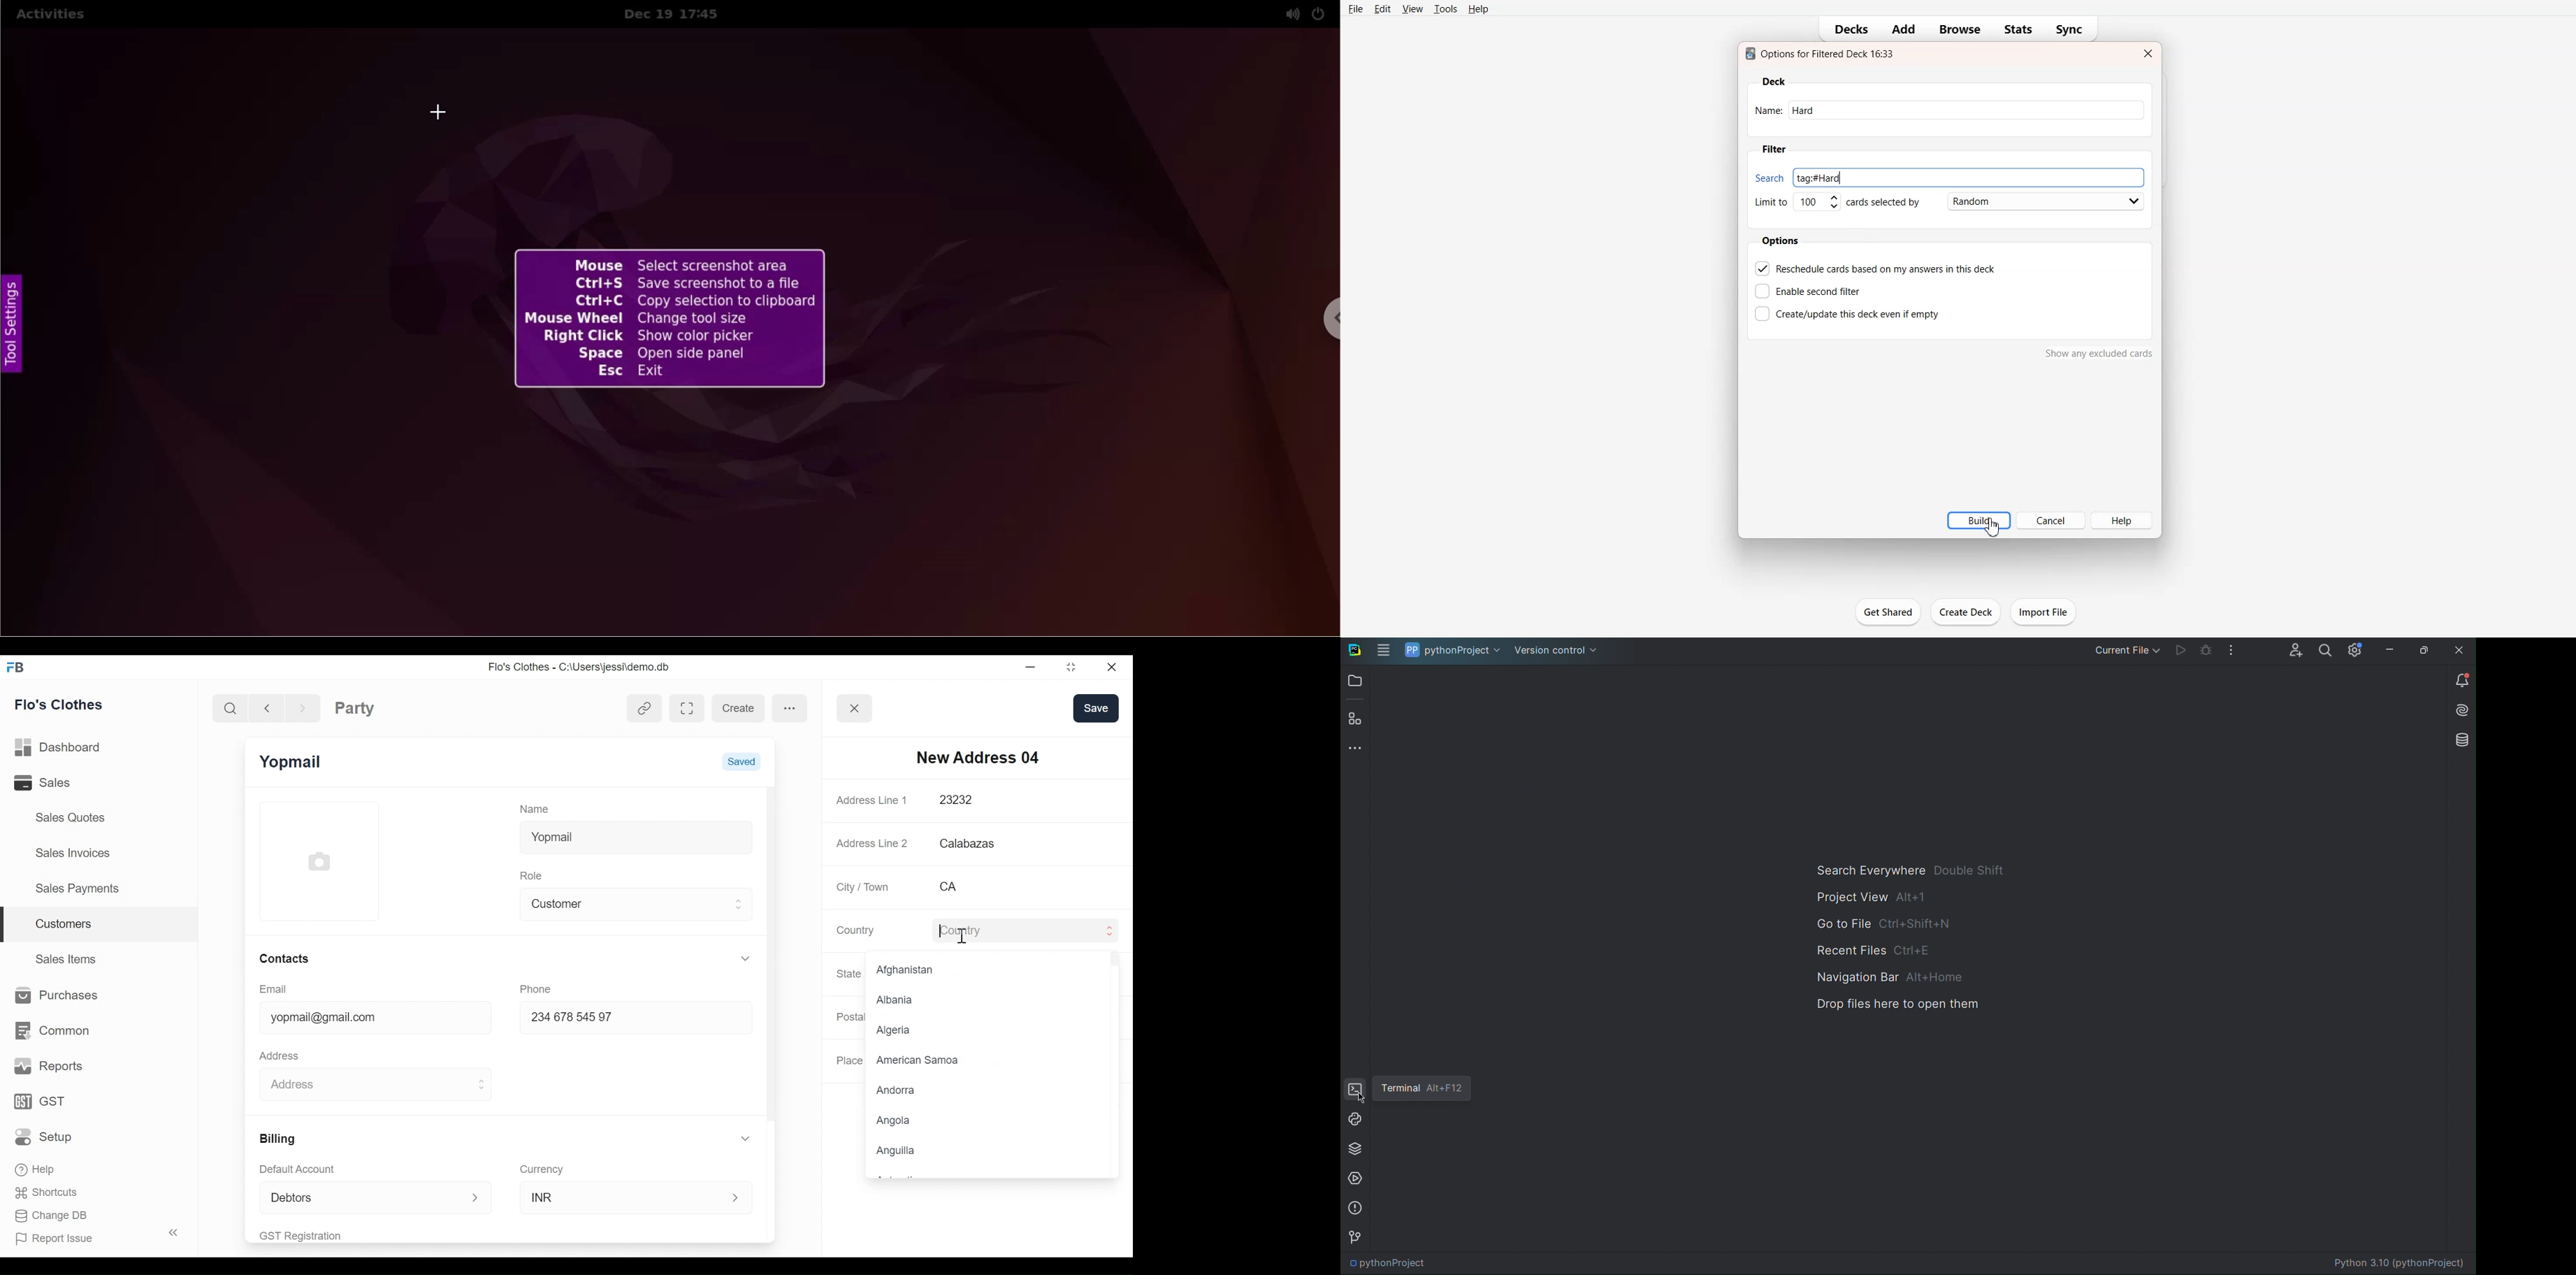 Image resolution: width=2576 pixels, height=1288 pixels. Describe the element at coordinates (2424, 651) in the screenshot. I see `Maximize` at that location.